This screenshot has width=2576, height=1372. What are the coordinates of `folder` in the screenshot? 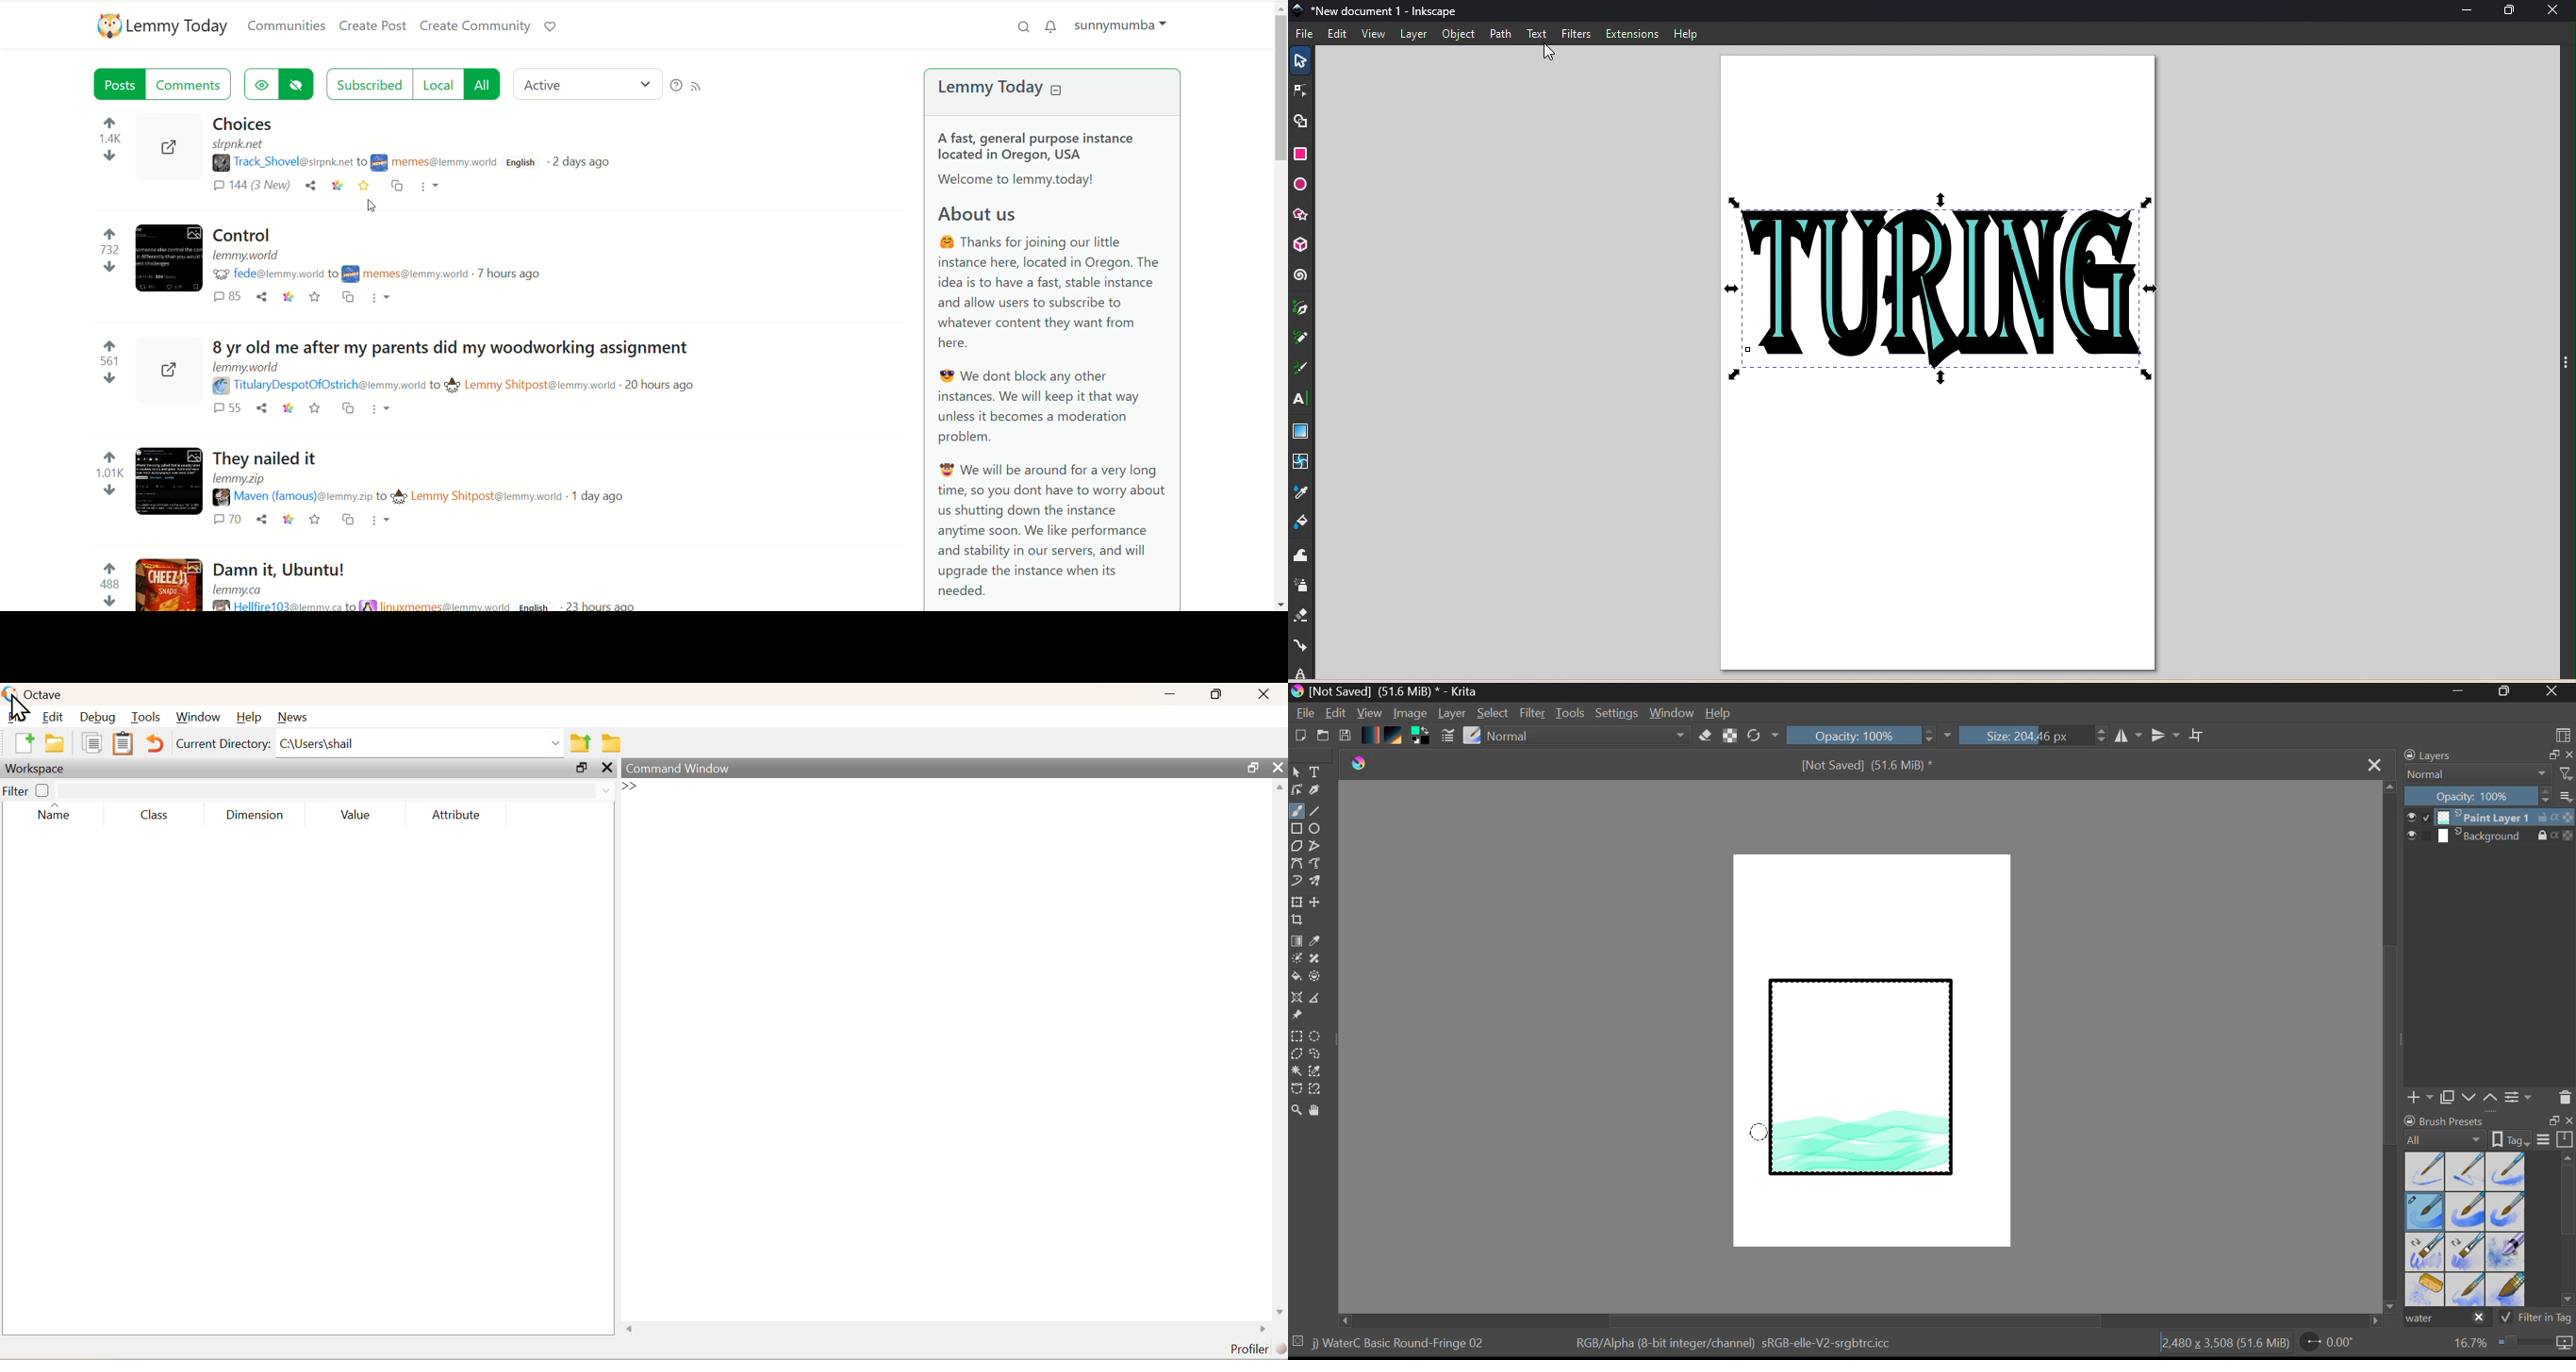 It's located at (54, 743).